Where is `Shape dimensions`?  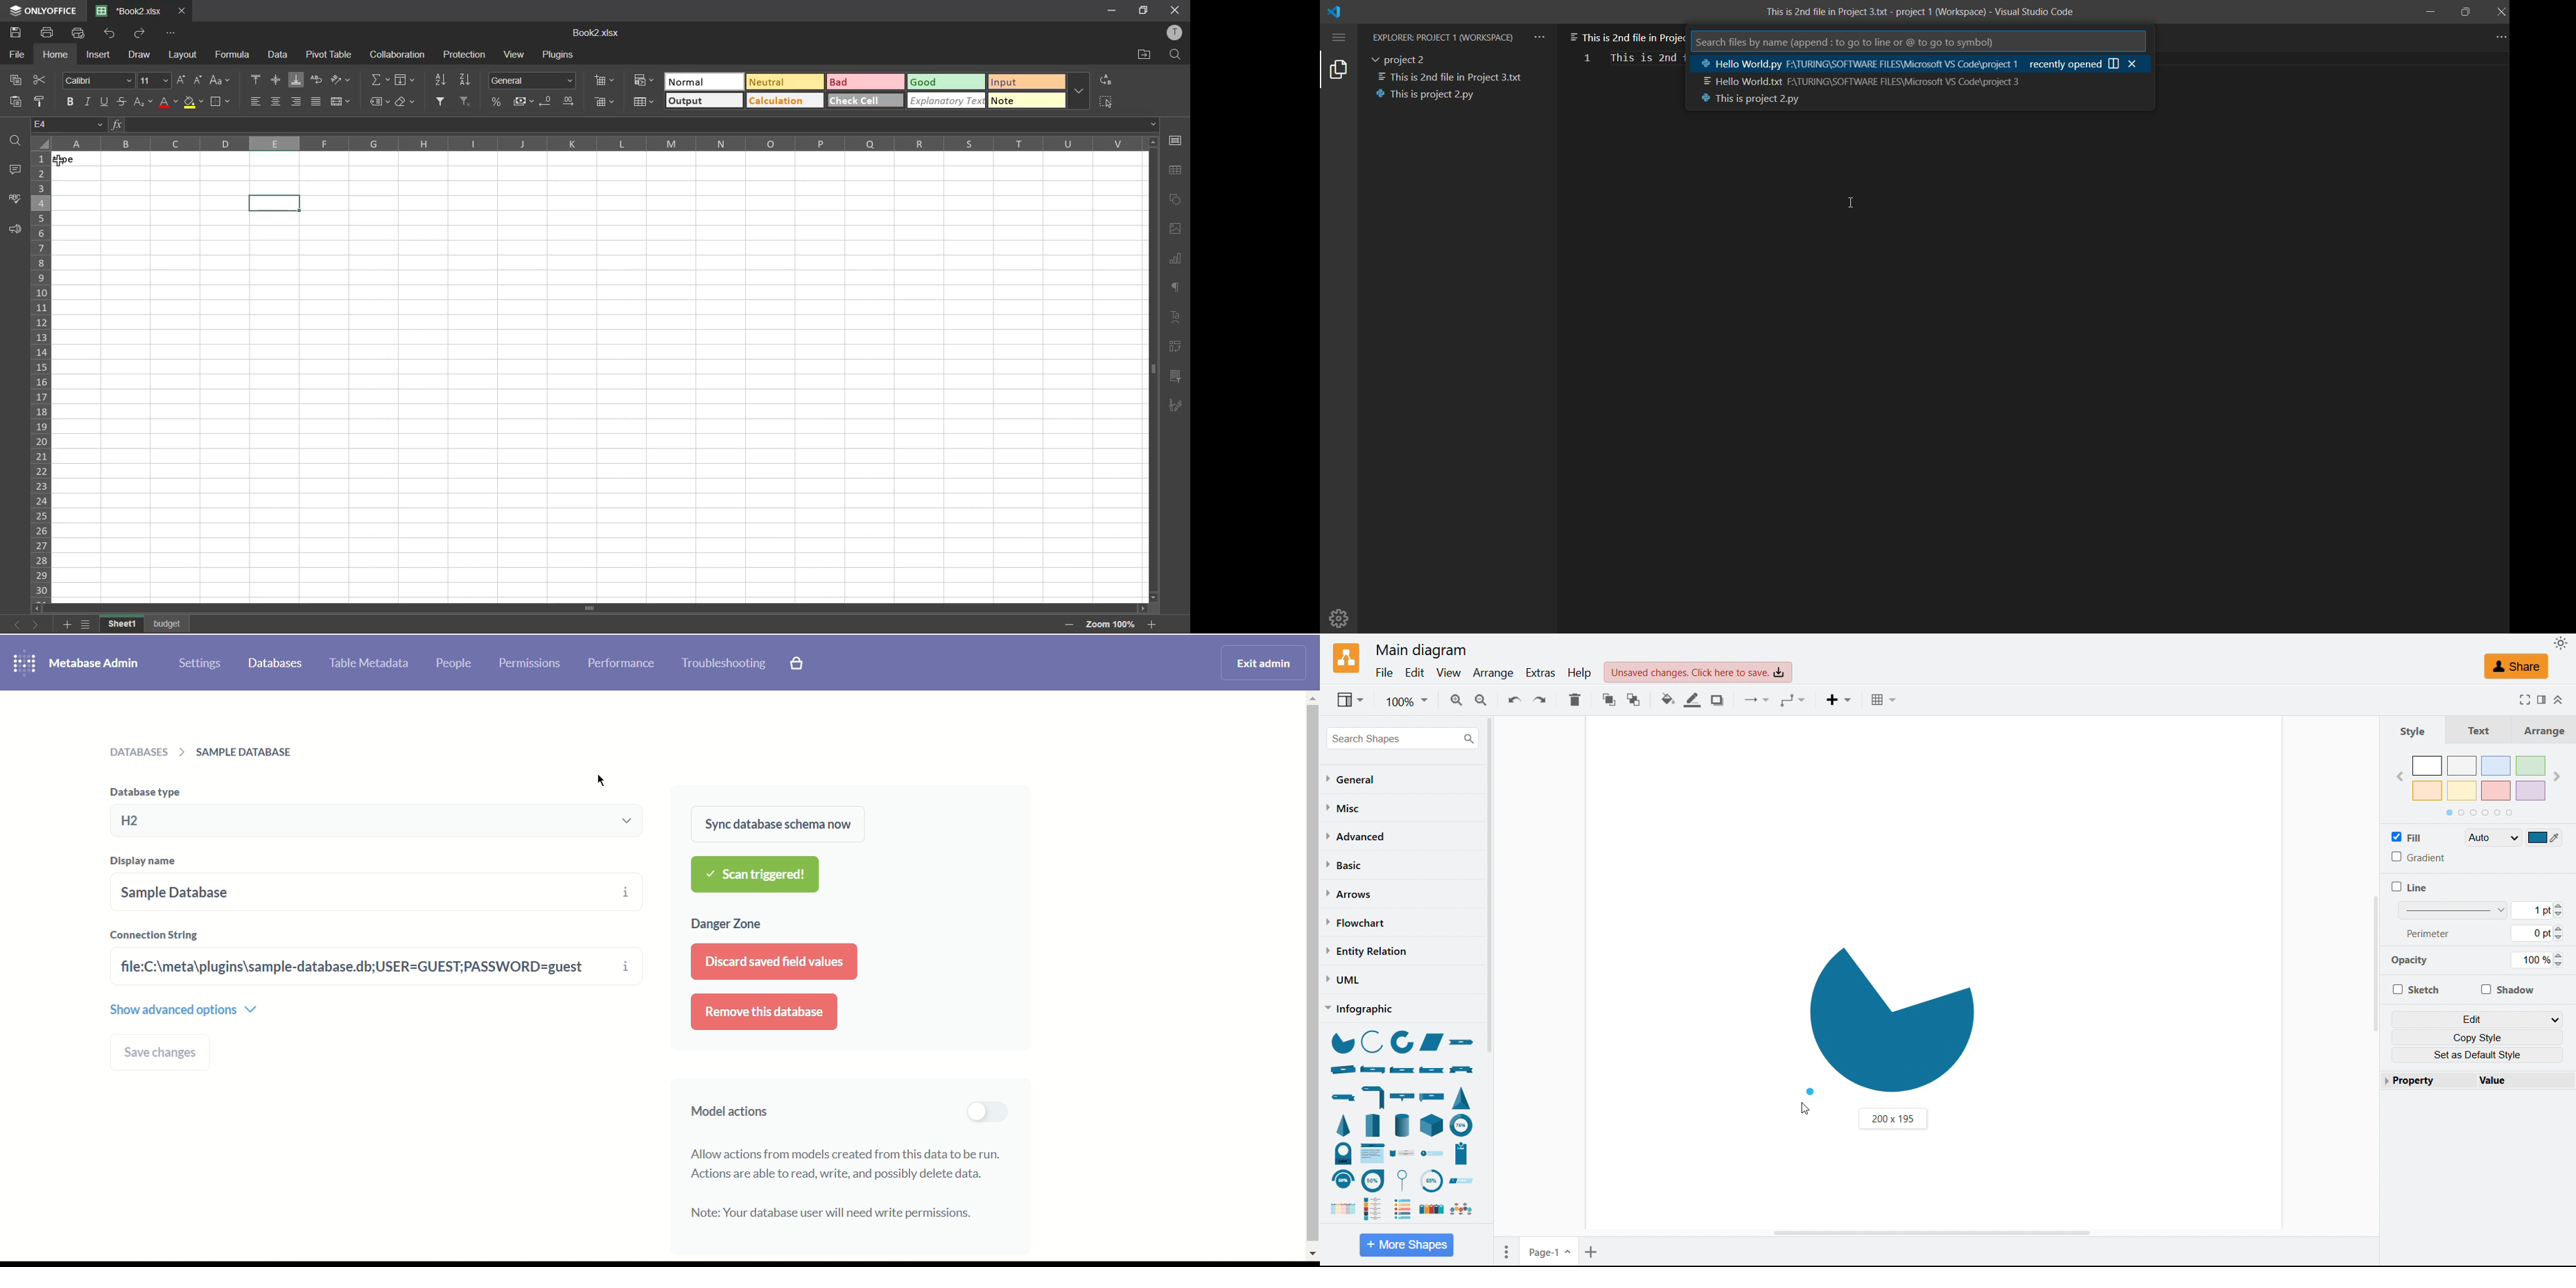
Shape dimensions is located at coordinates (1893, 1118).